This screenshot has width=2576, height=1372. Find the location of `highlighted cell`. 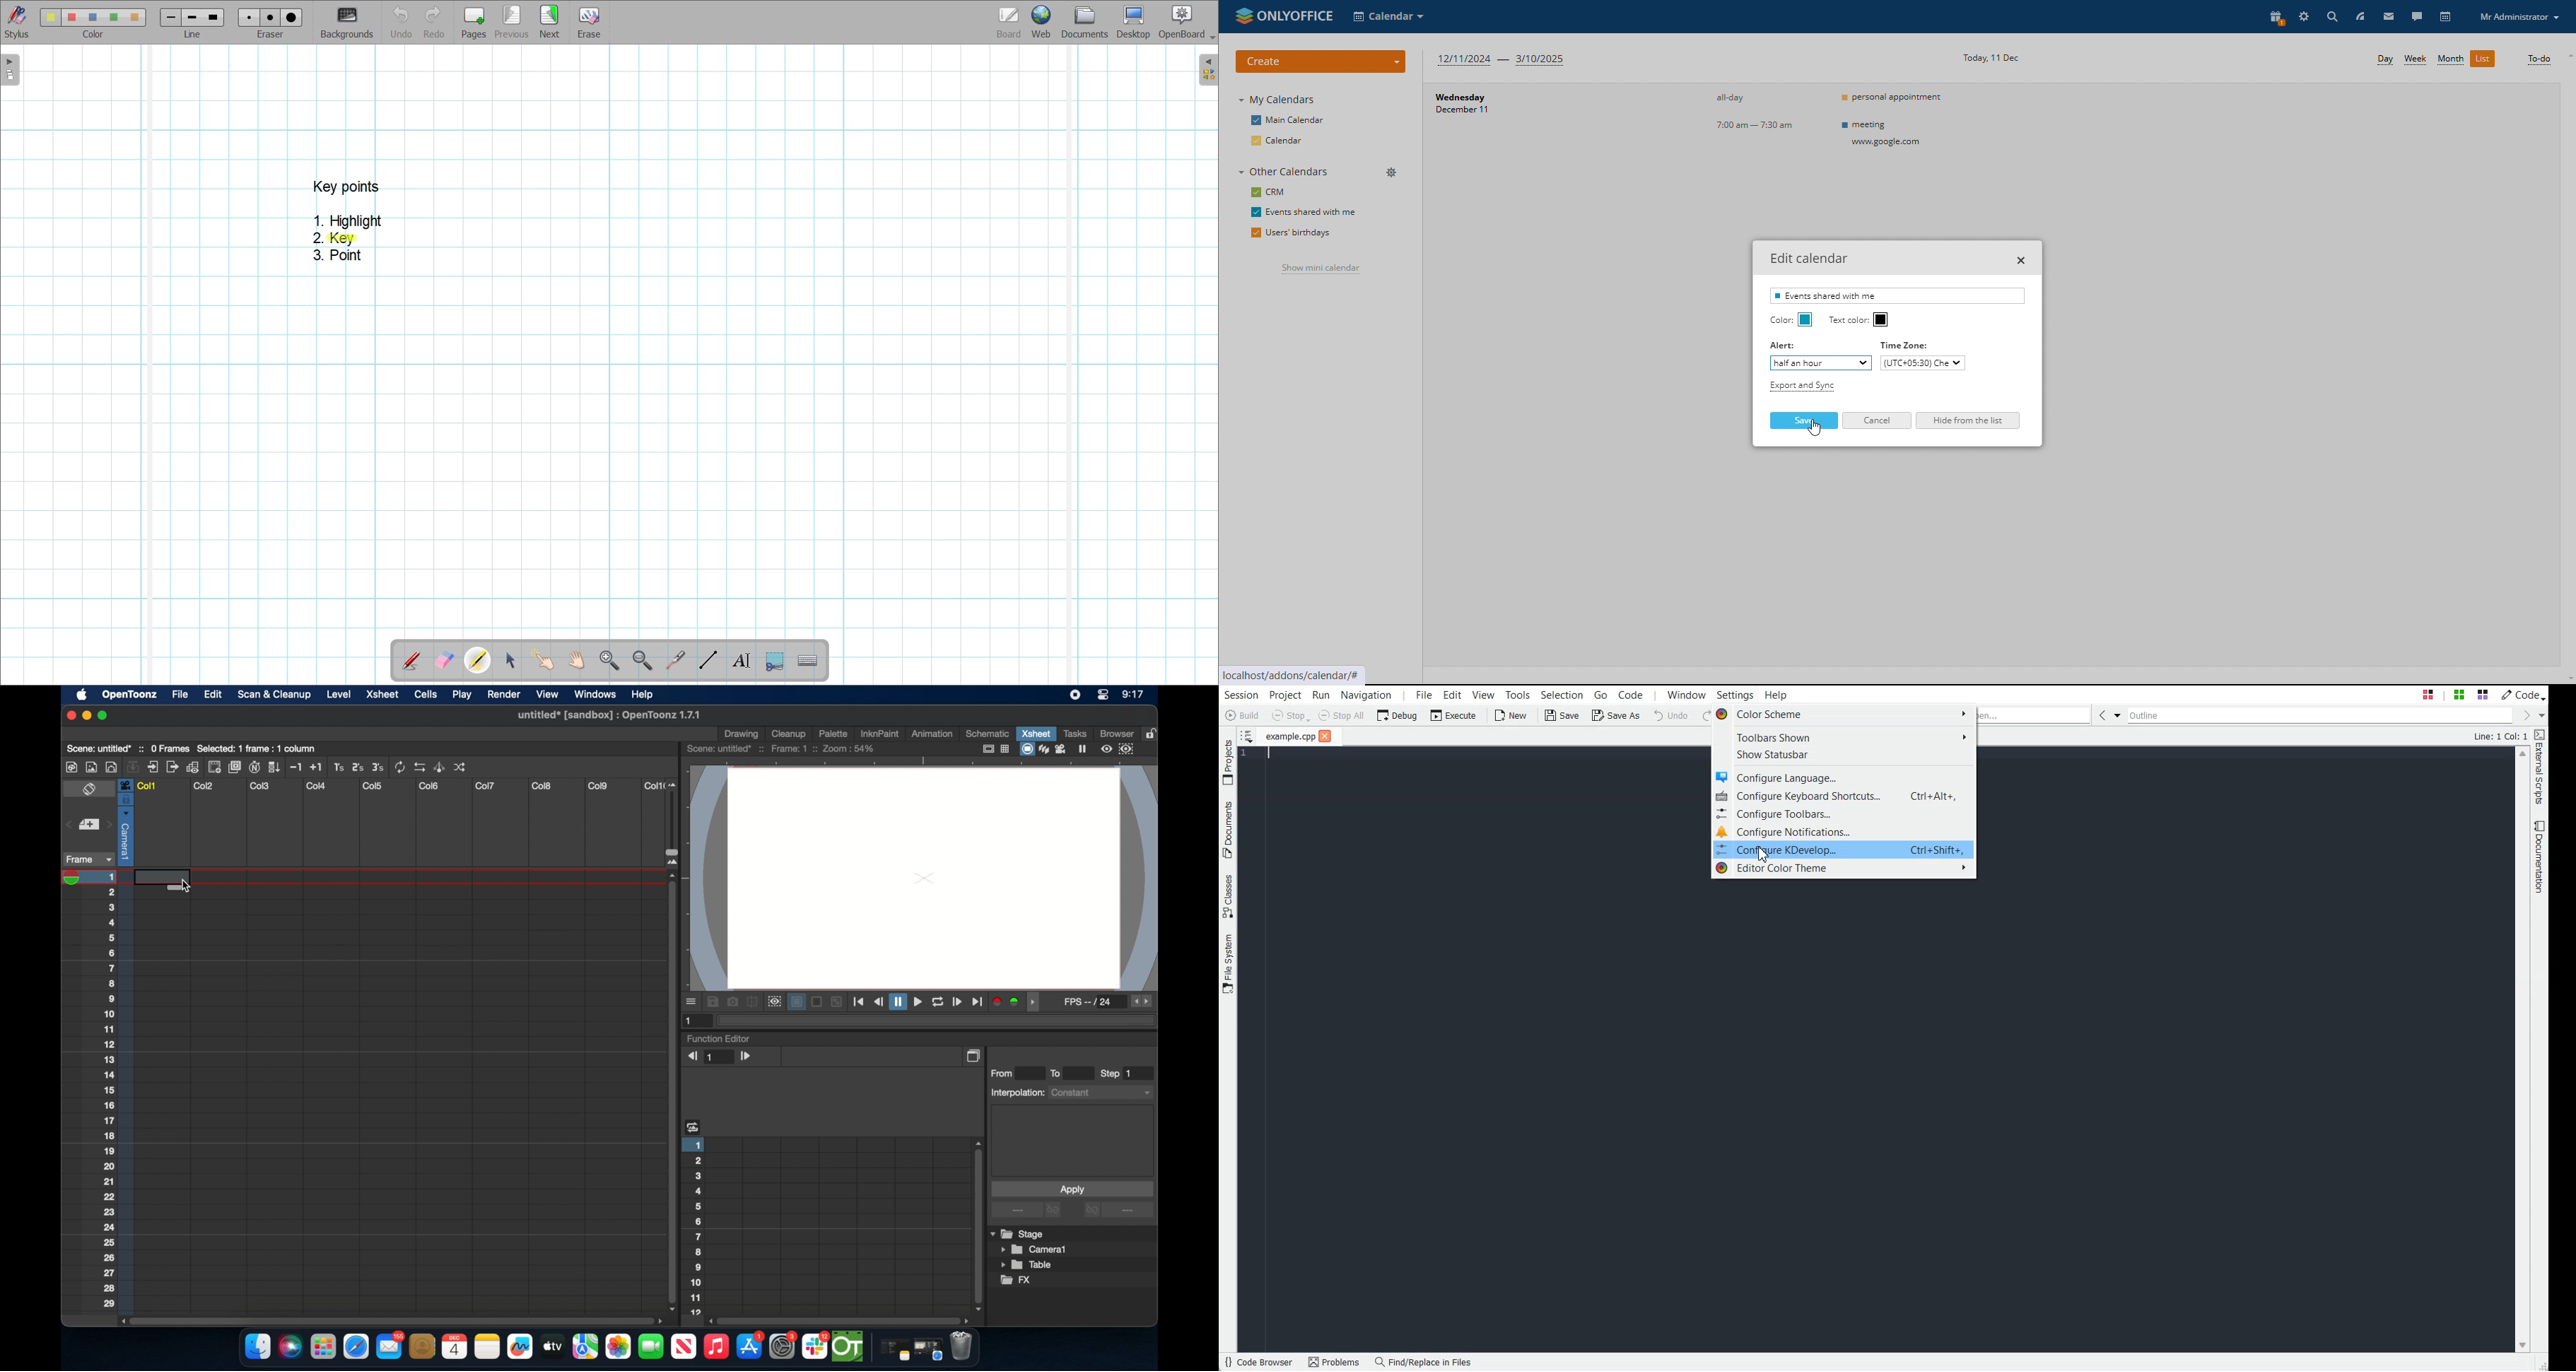

highlighted cell is located at coordinates (149, 880).